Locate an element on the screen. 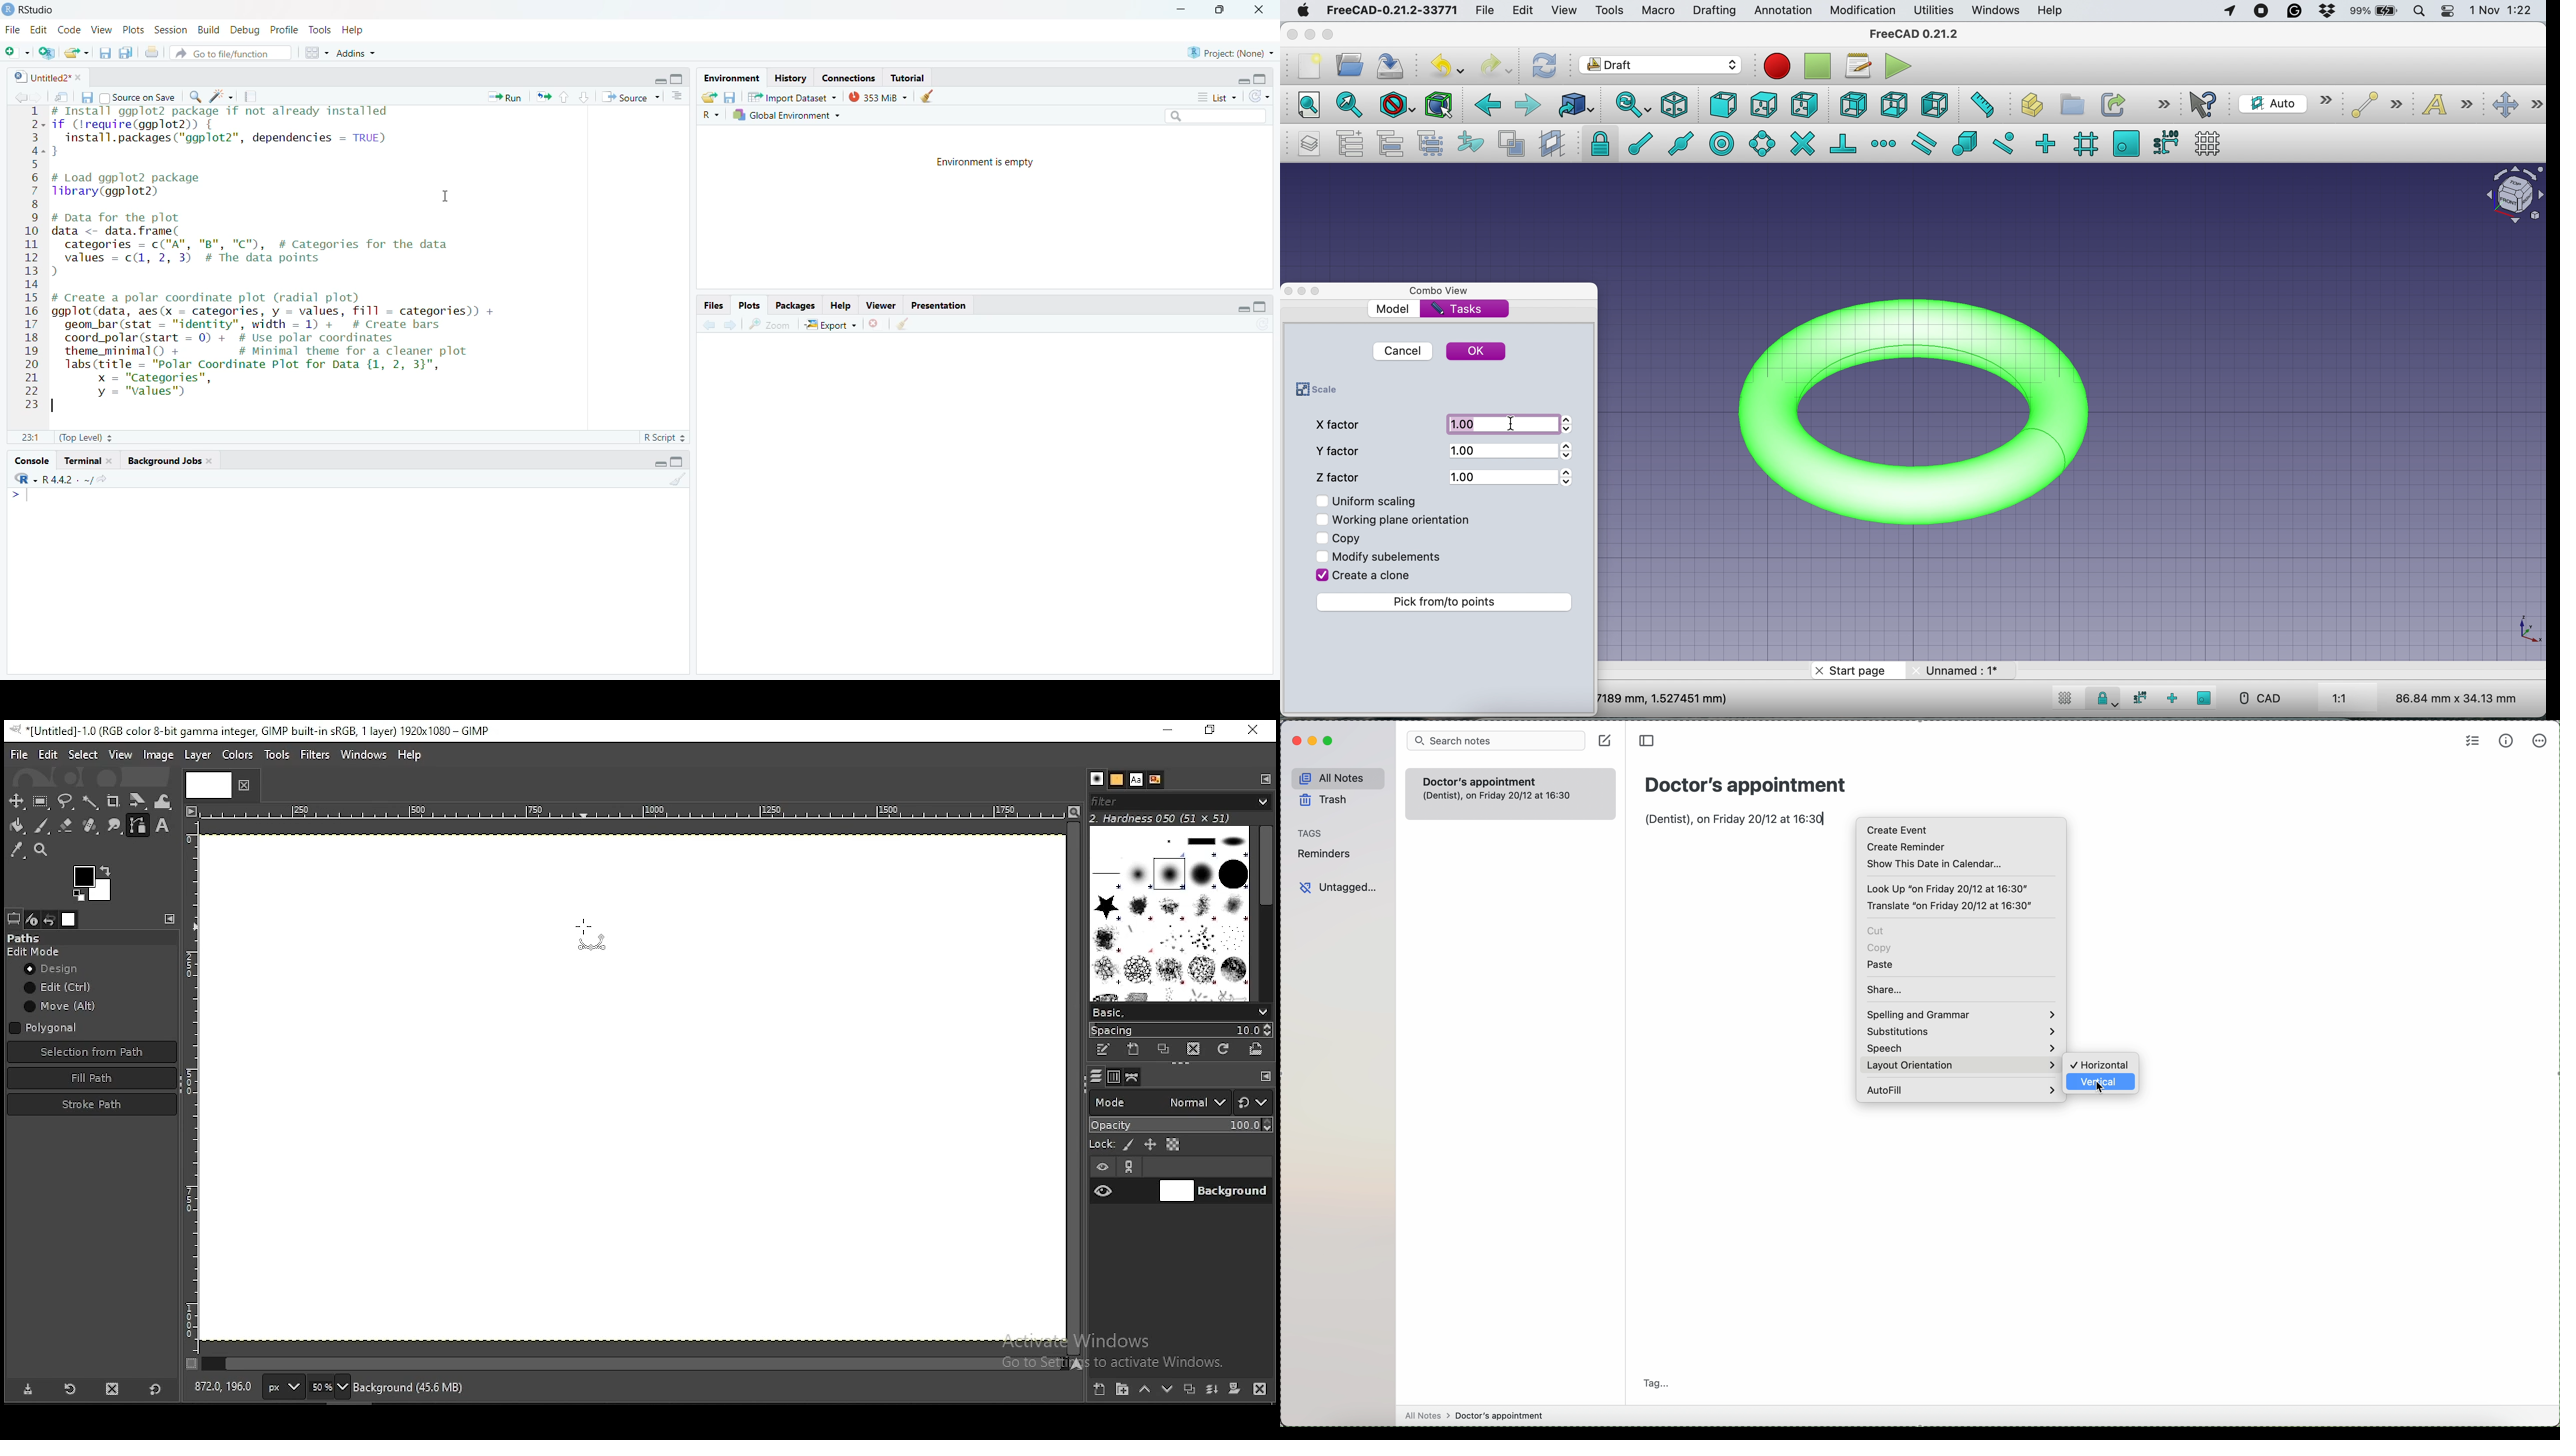  2. hardness 050 (51x51) is located at coordinates (1170, 819).